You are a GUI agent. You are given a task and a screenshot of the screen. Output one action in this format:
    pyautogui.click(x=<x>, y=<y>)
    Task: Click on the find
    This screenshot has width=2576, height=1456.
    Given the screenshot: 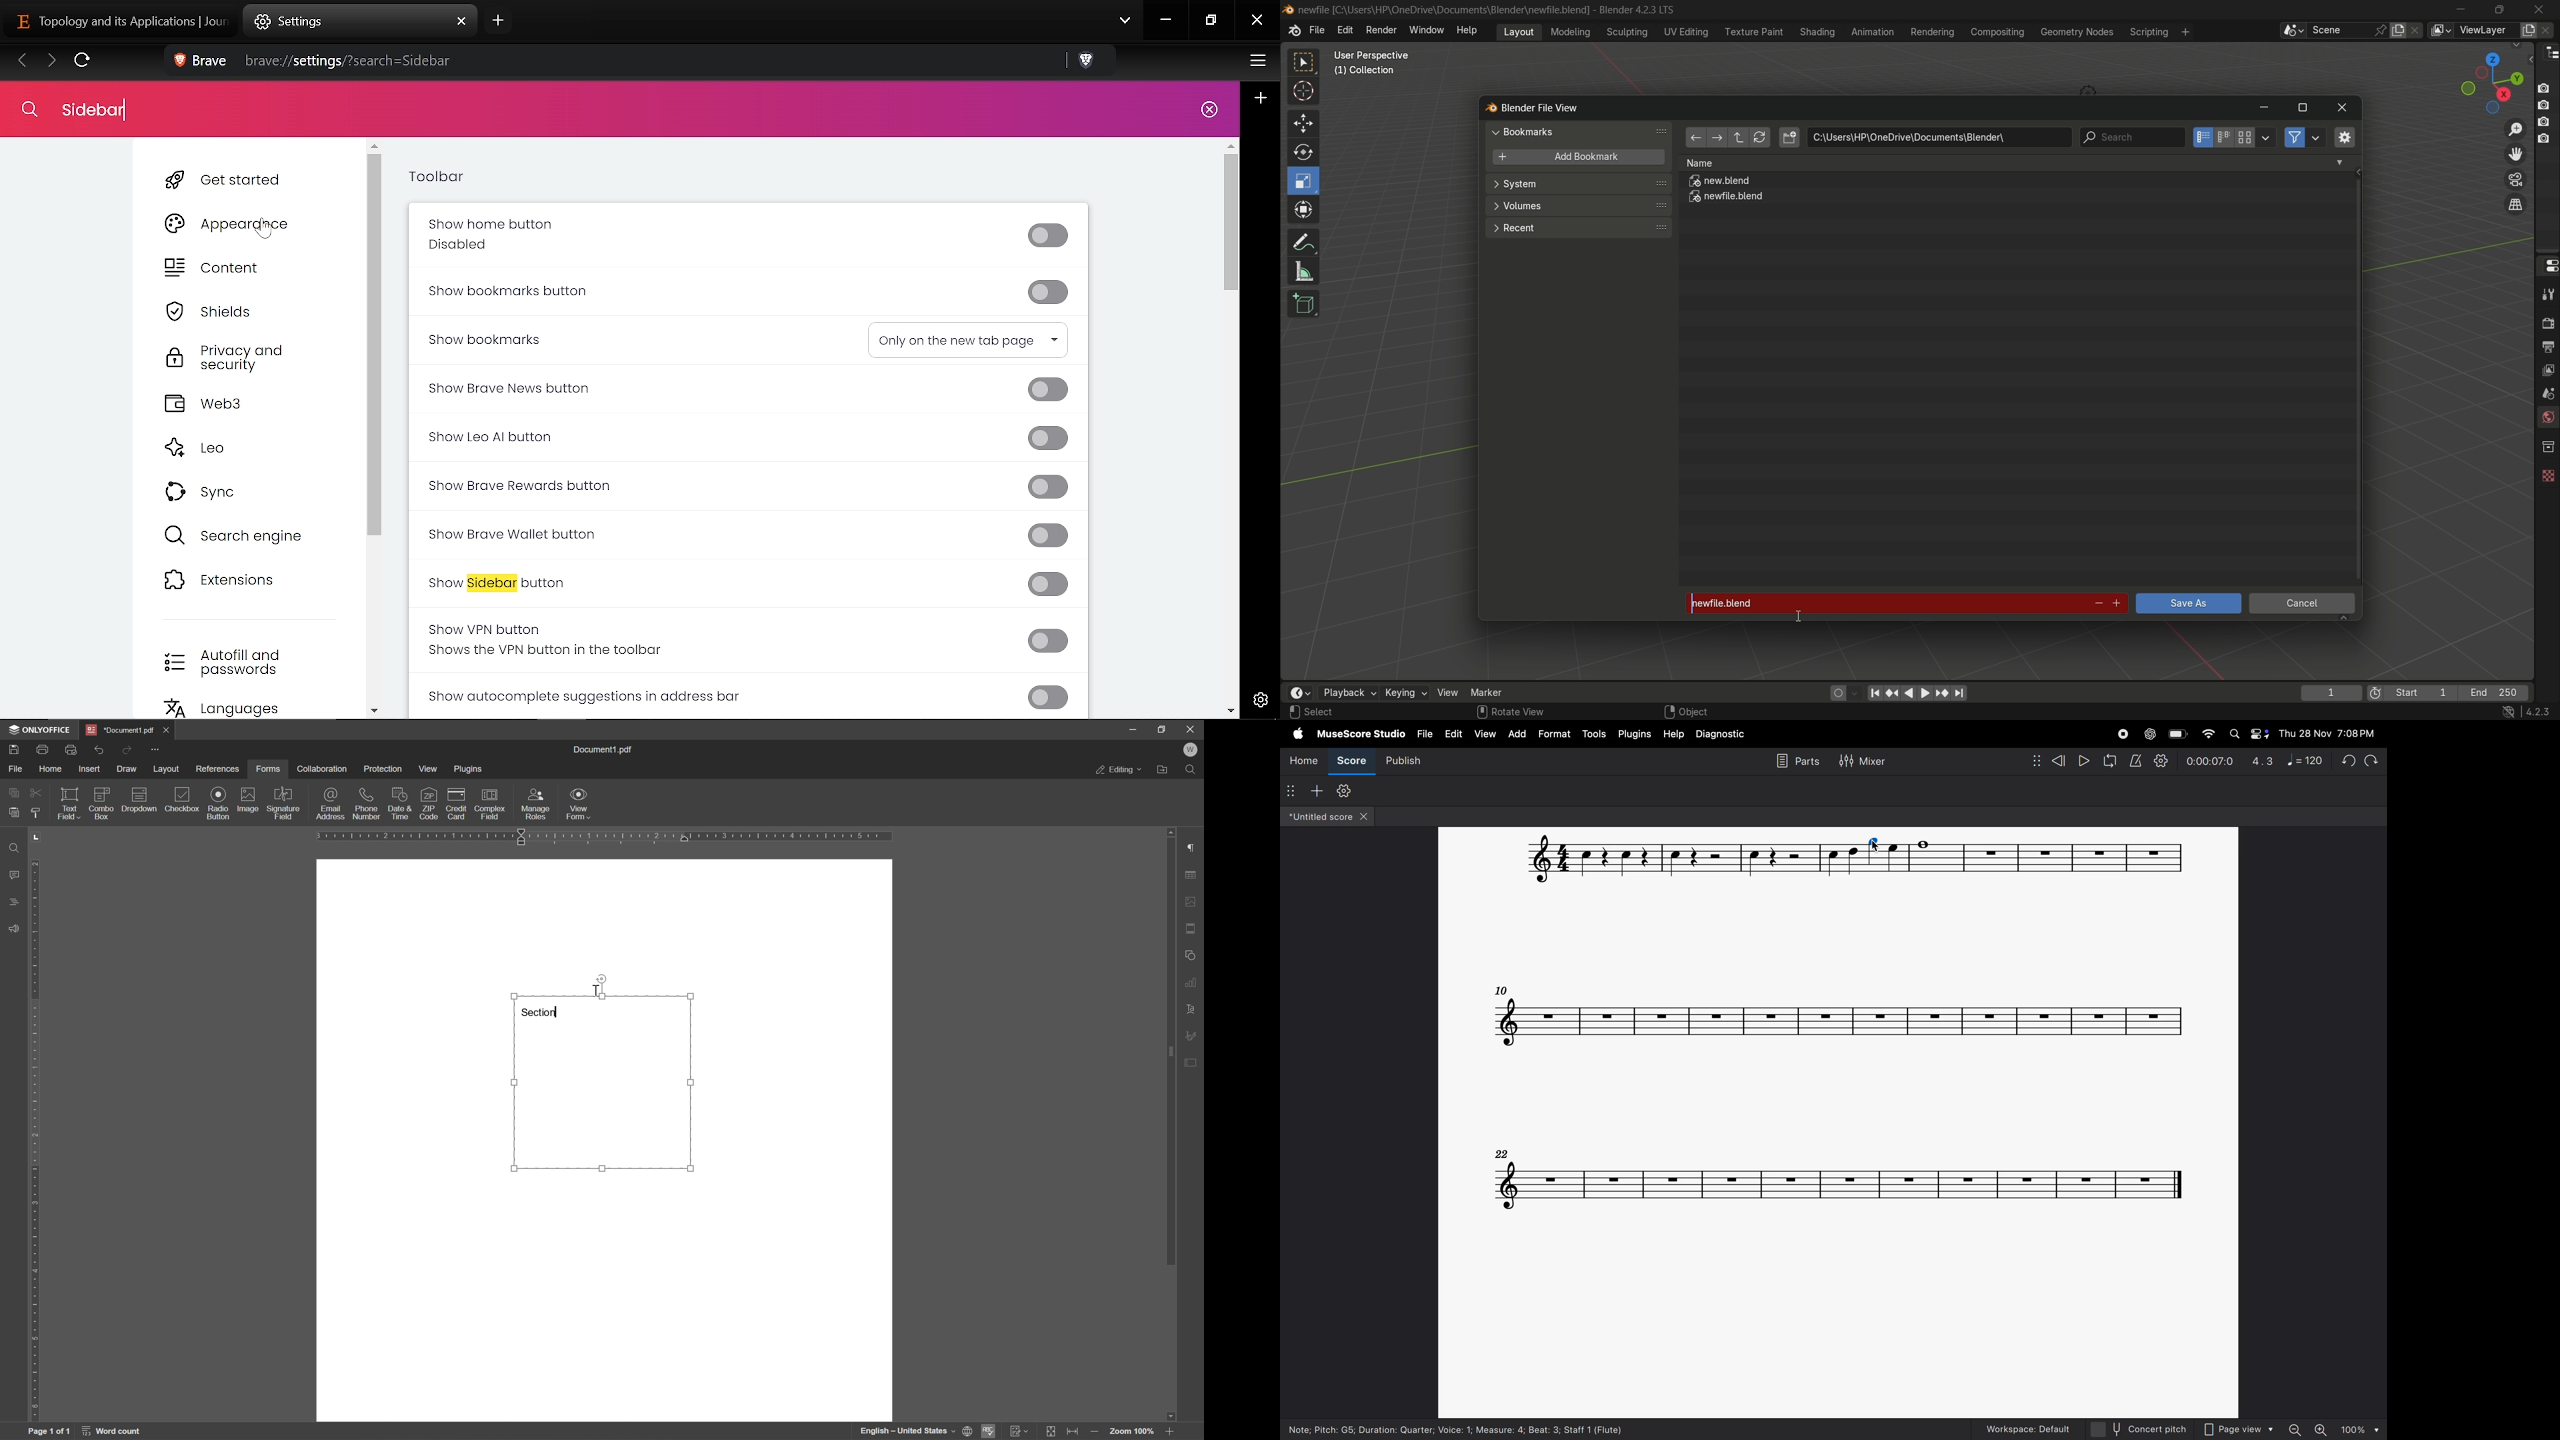 What is the action you would take?
    pyautogui.click(x=11, y=847)
    